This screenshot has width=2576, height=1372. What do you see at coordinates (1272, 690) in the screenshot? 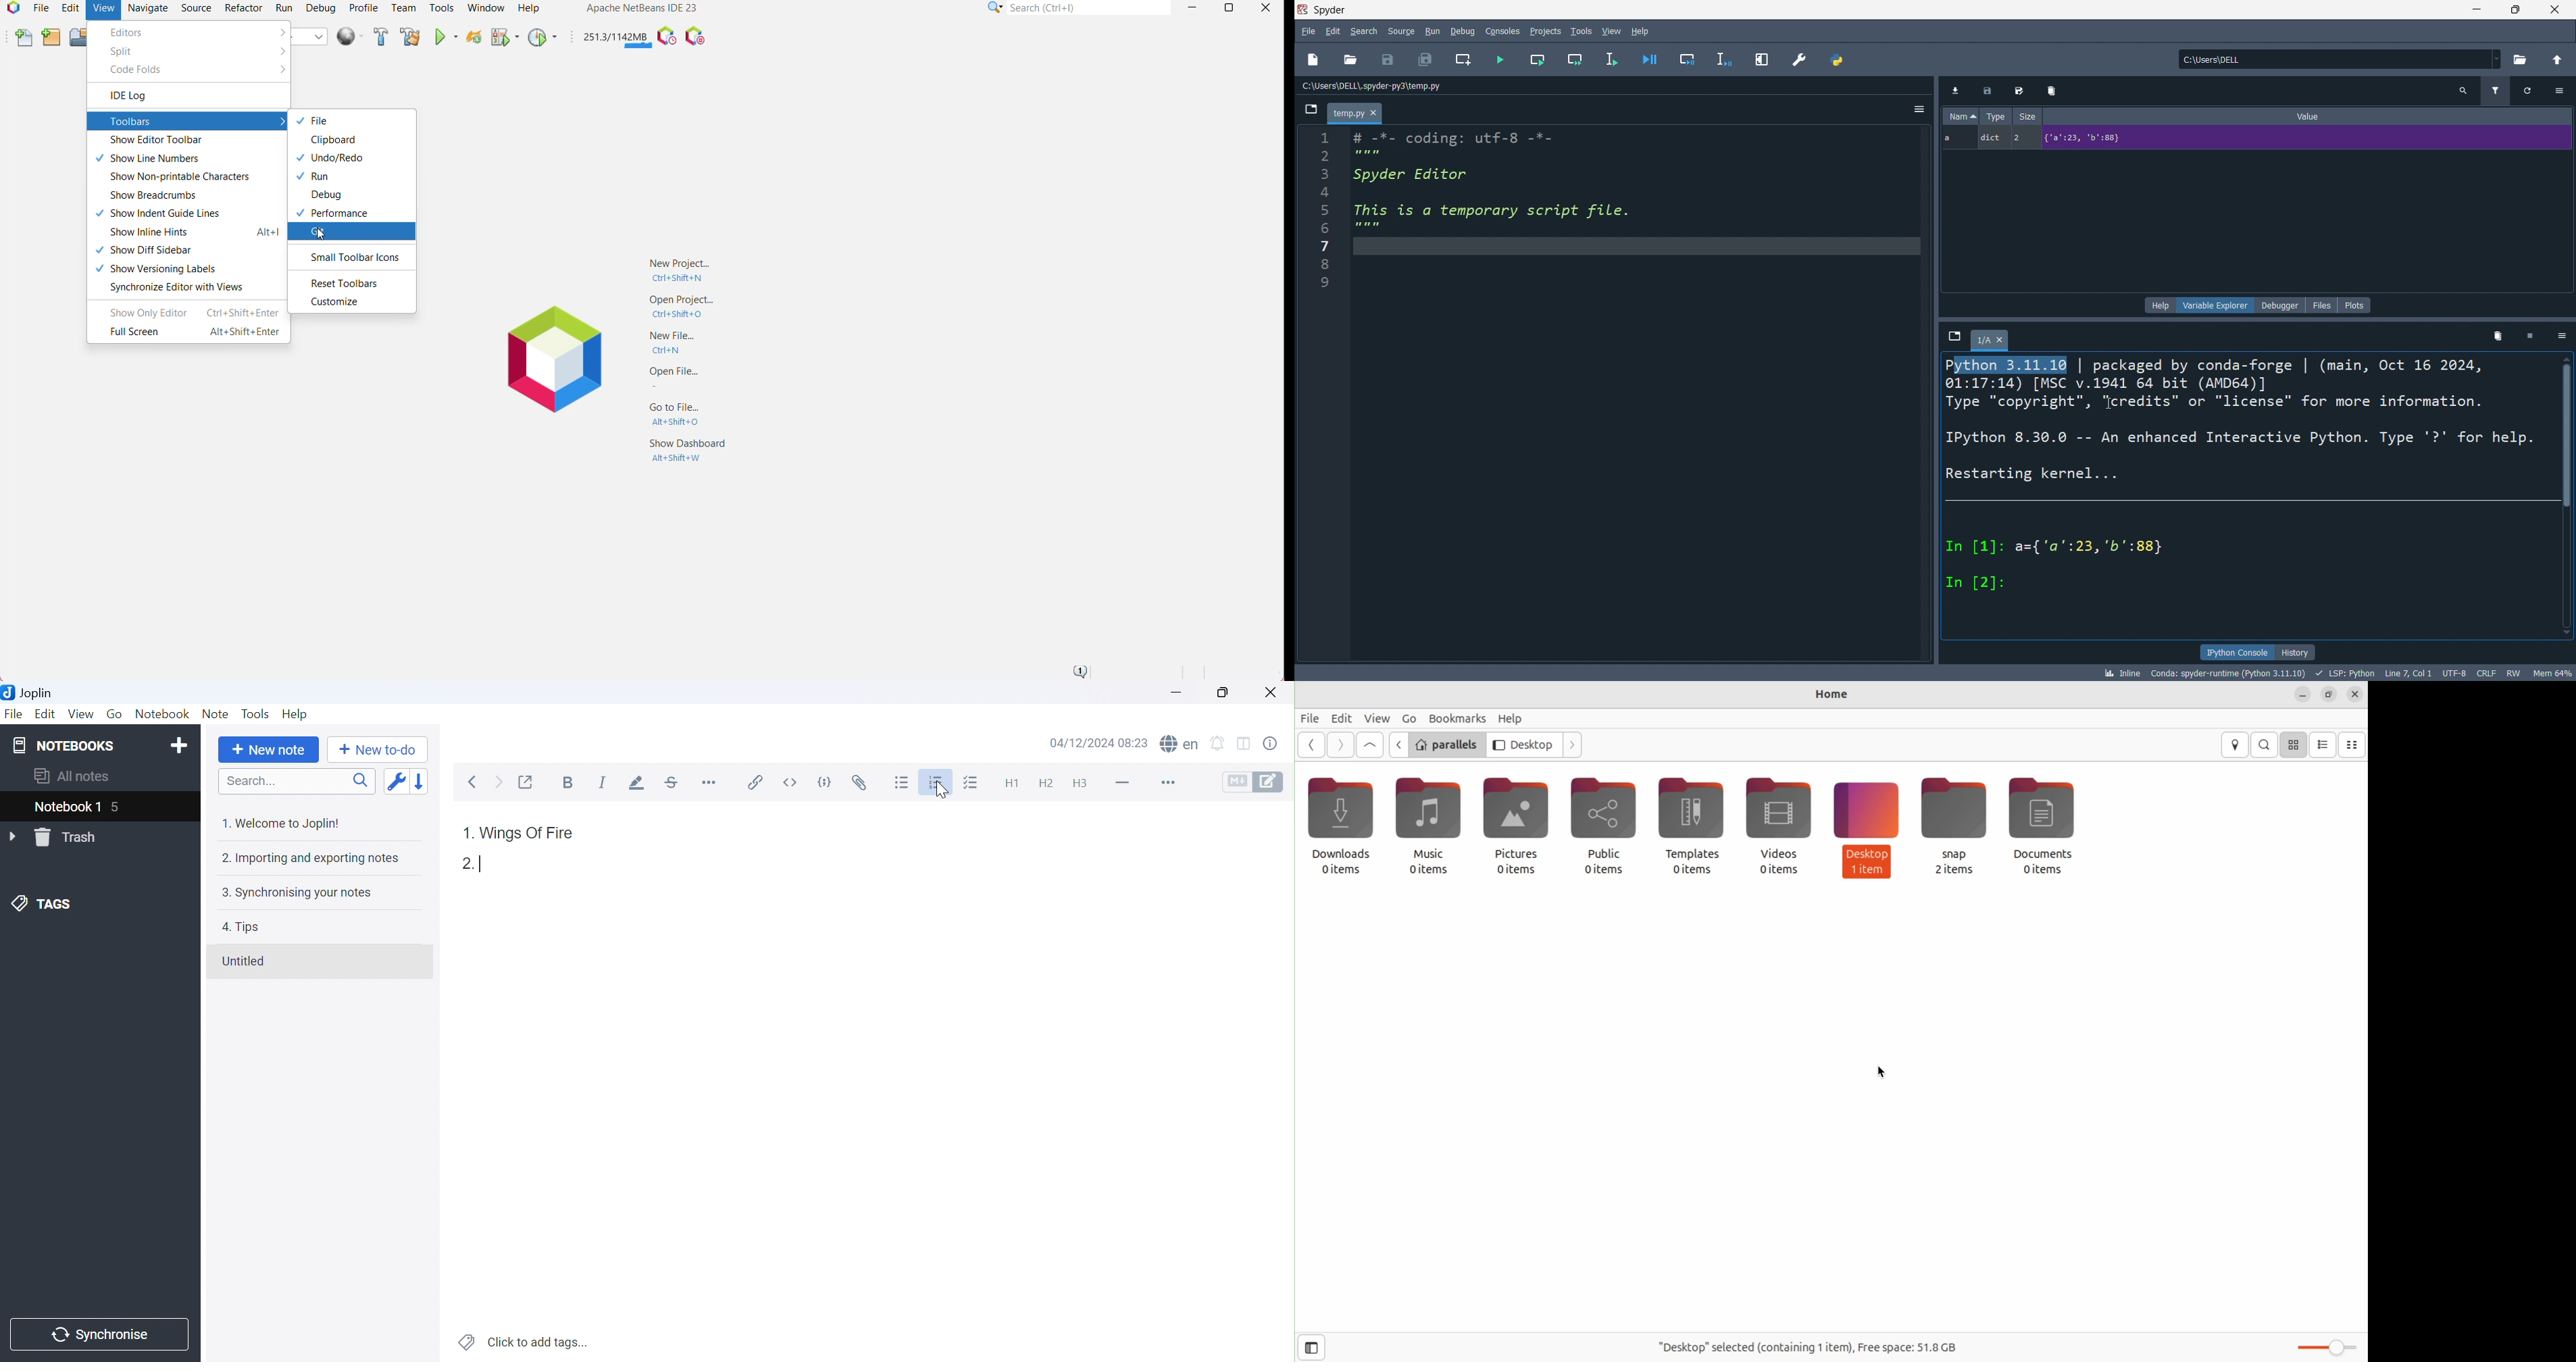
I see `Close` at bounding box center [1272, 690].